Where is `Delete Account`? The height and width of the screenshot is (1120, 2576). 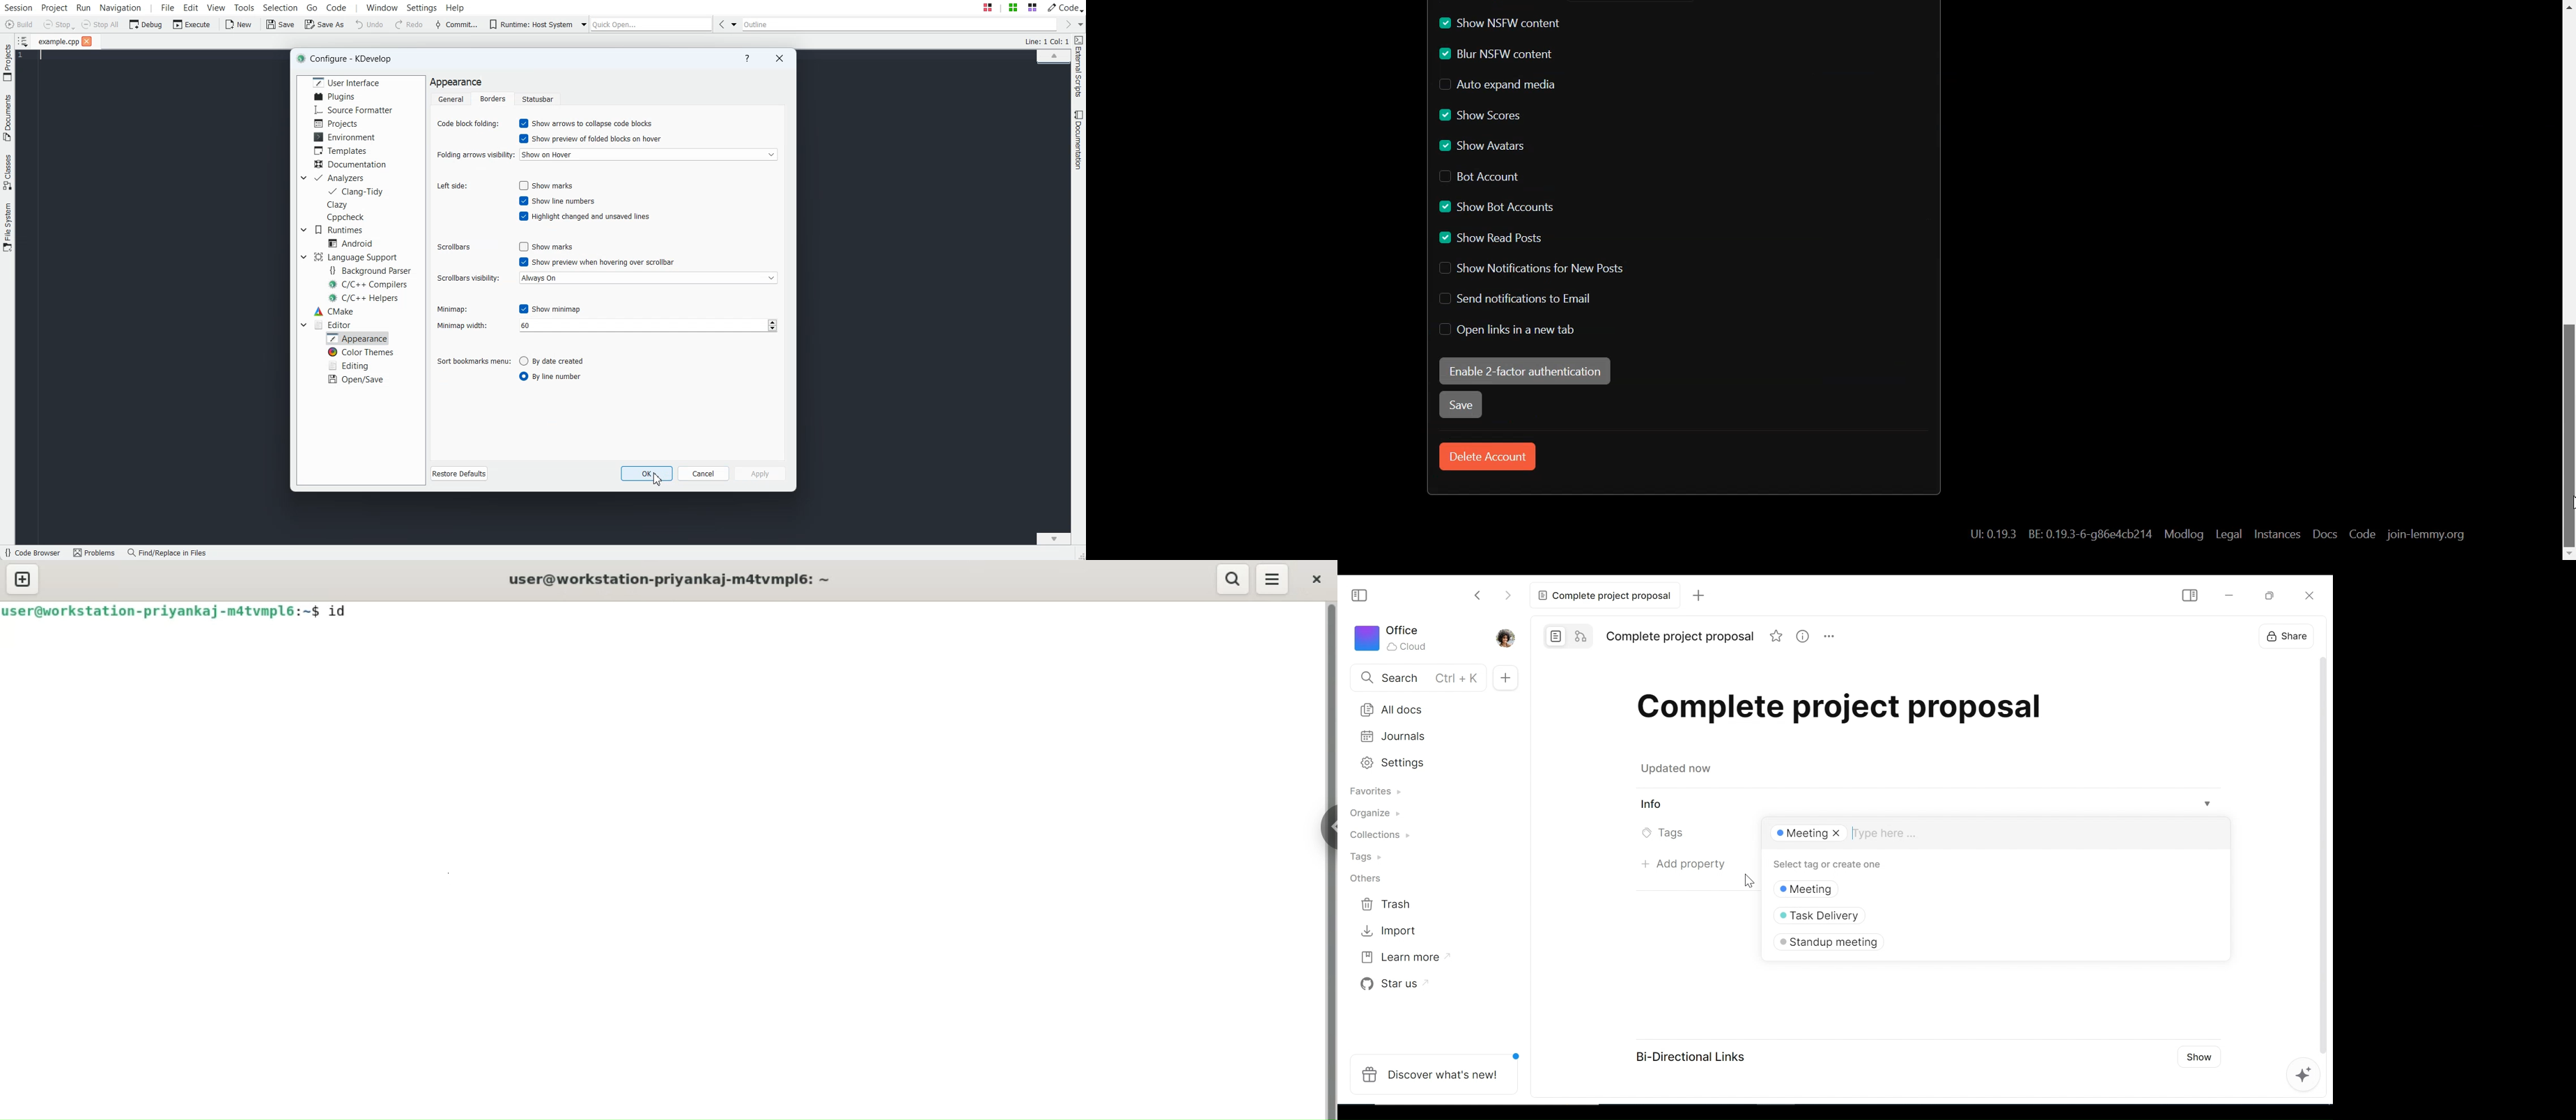 Delete Account is located at coordinates (1488, 456).